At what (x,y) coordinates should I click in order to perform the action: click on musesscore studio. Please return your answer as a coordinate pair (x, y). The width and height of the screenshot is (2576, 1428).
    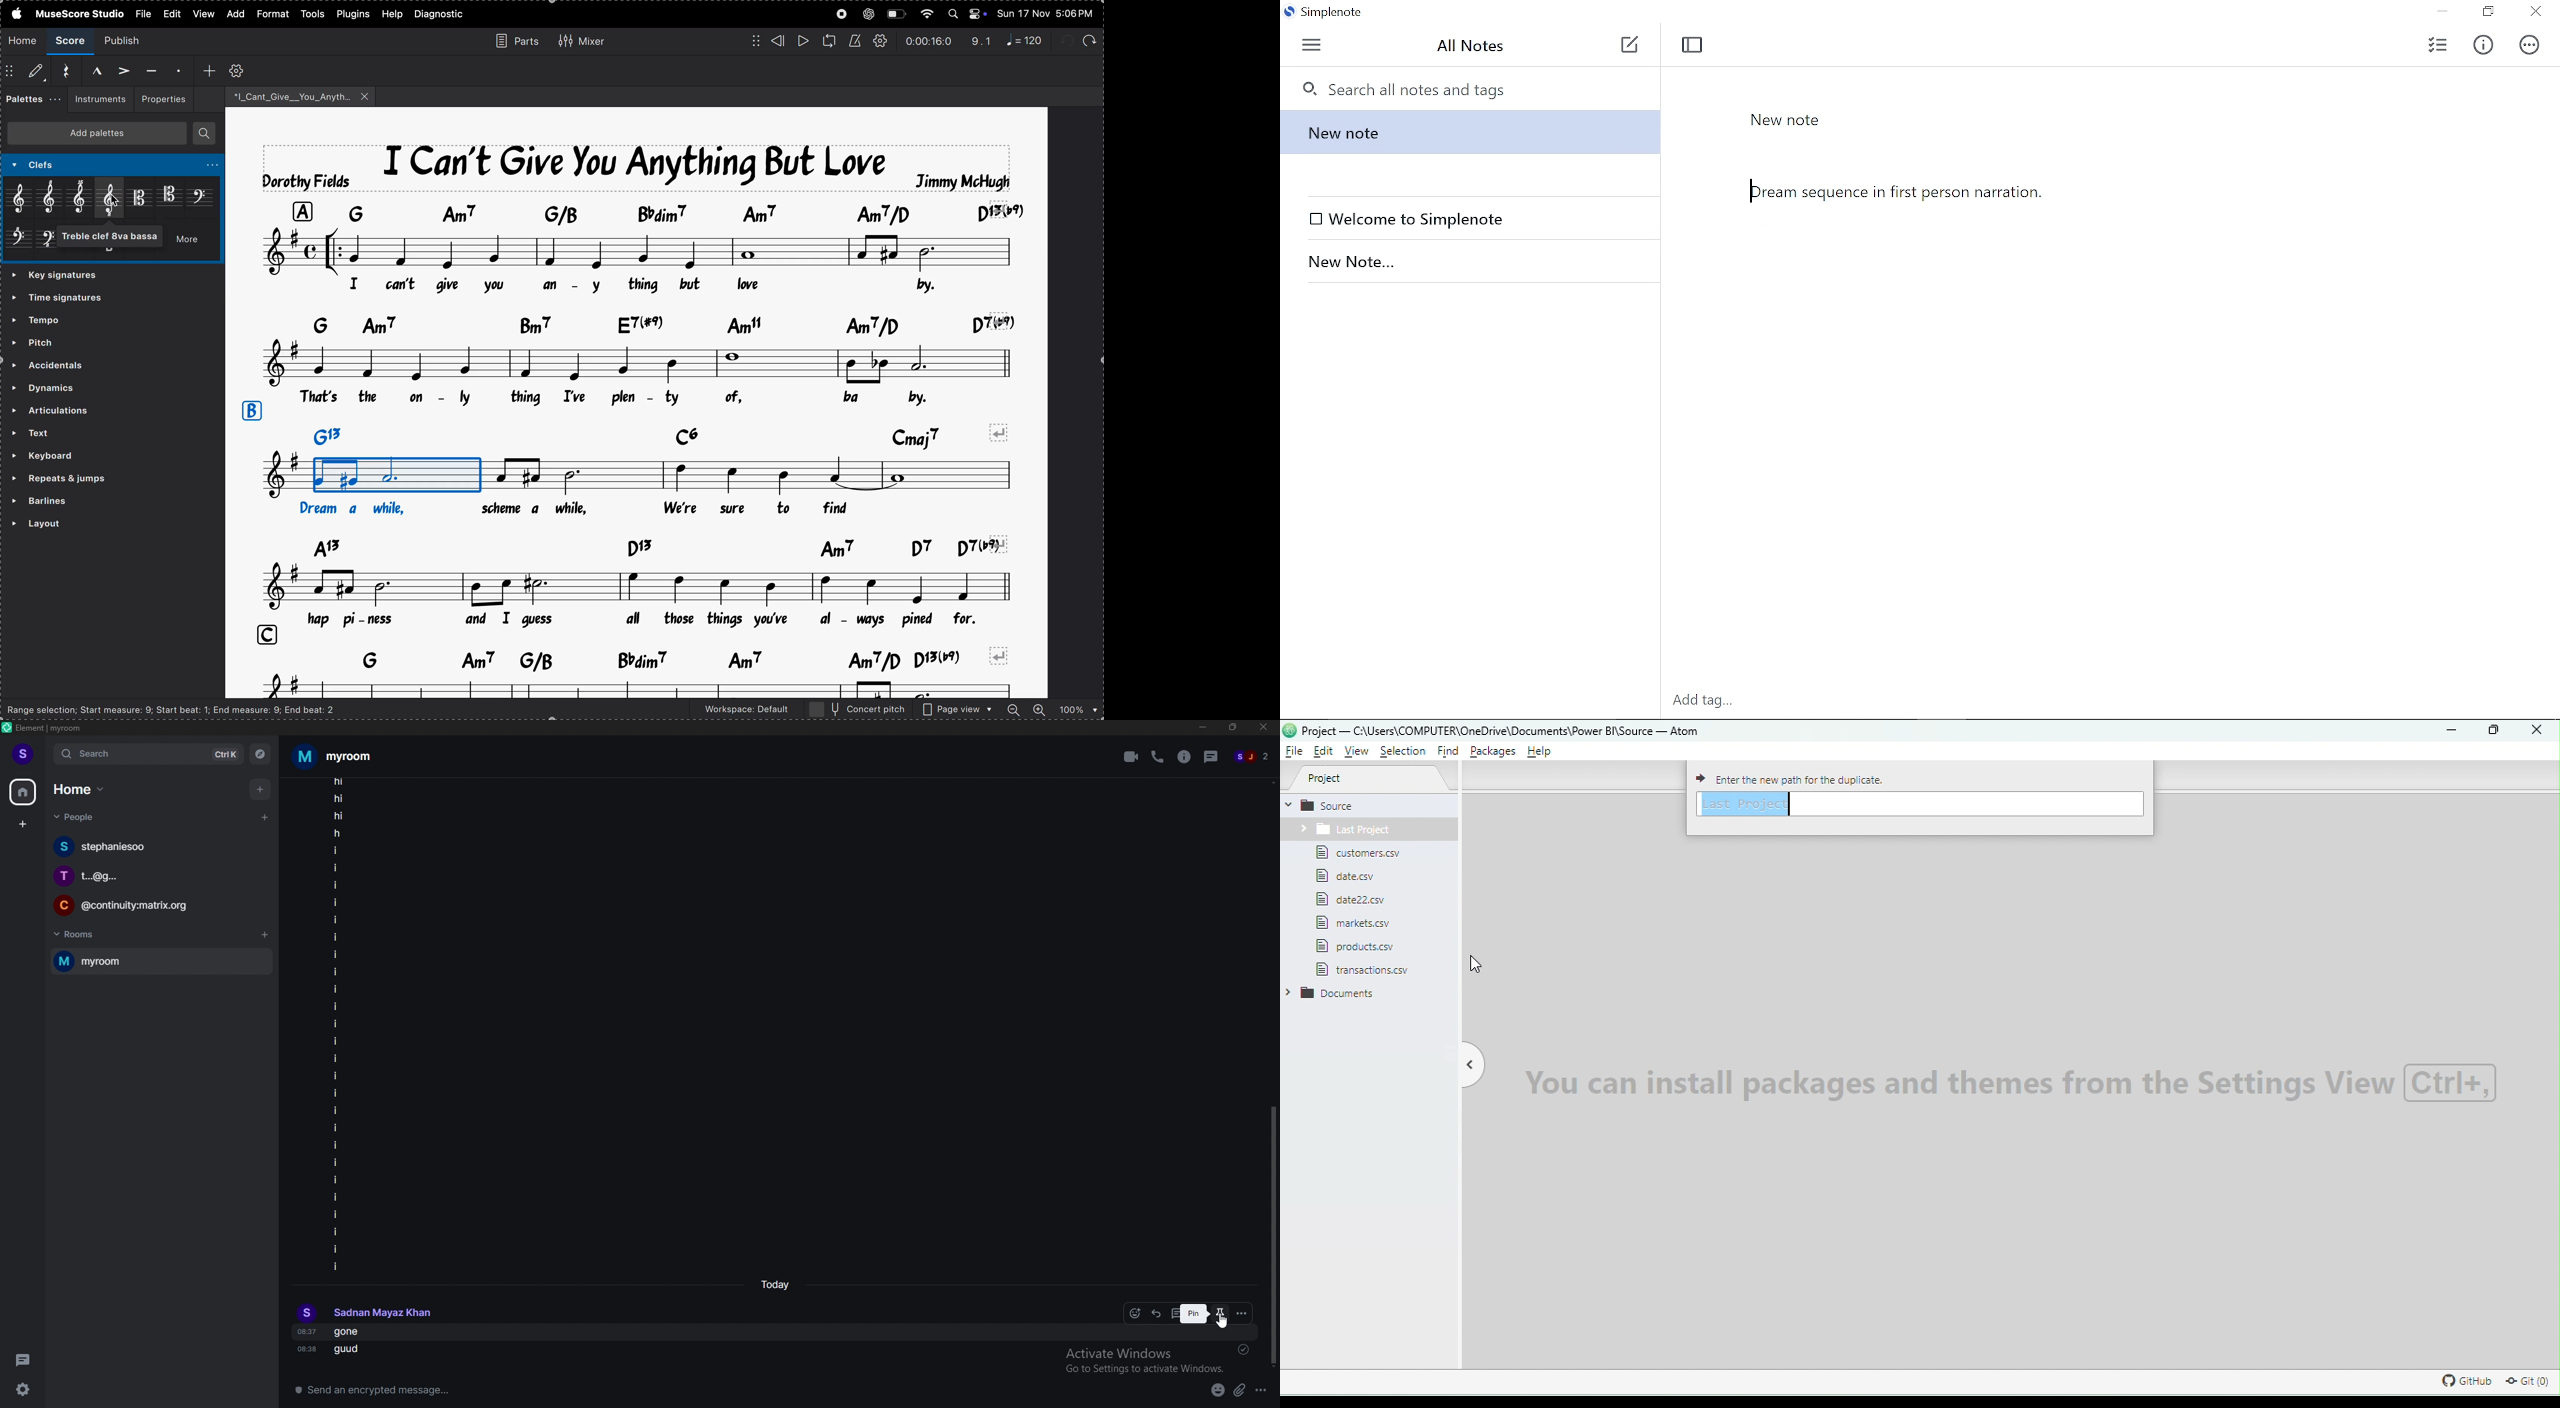
    Looking at the image, I should click on (79, 13).